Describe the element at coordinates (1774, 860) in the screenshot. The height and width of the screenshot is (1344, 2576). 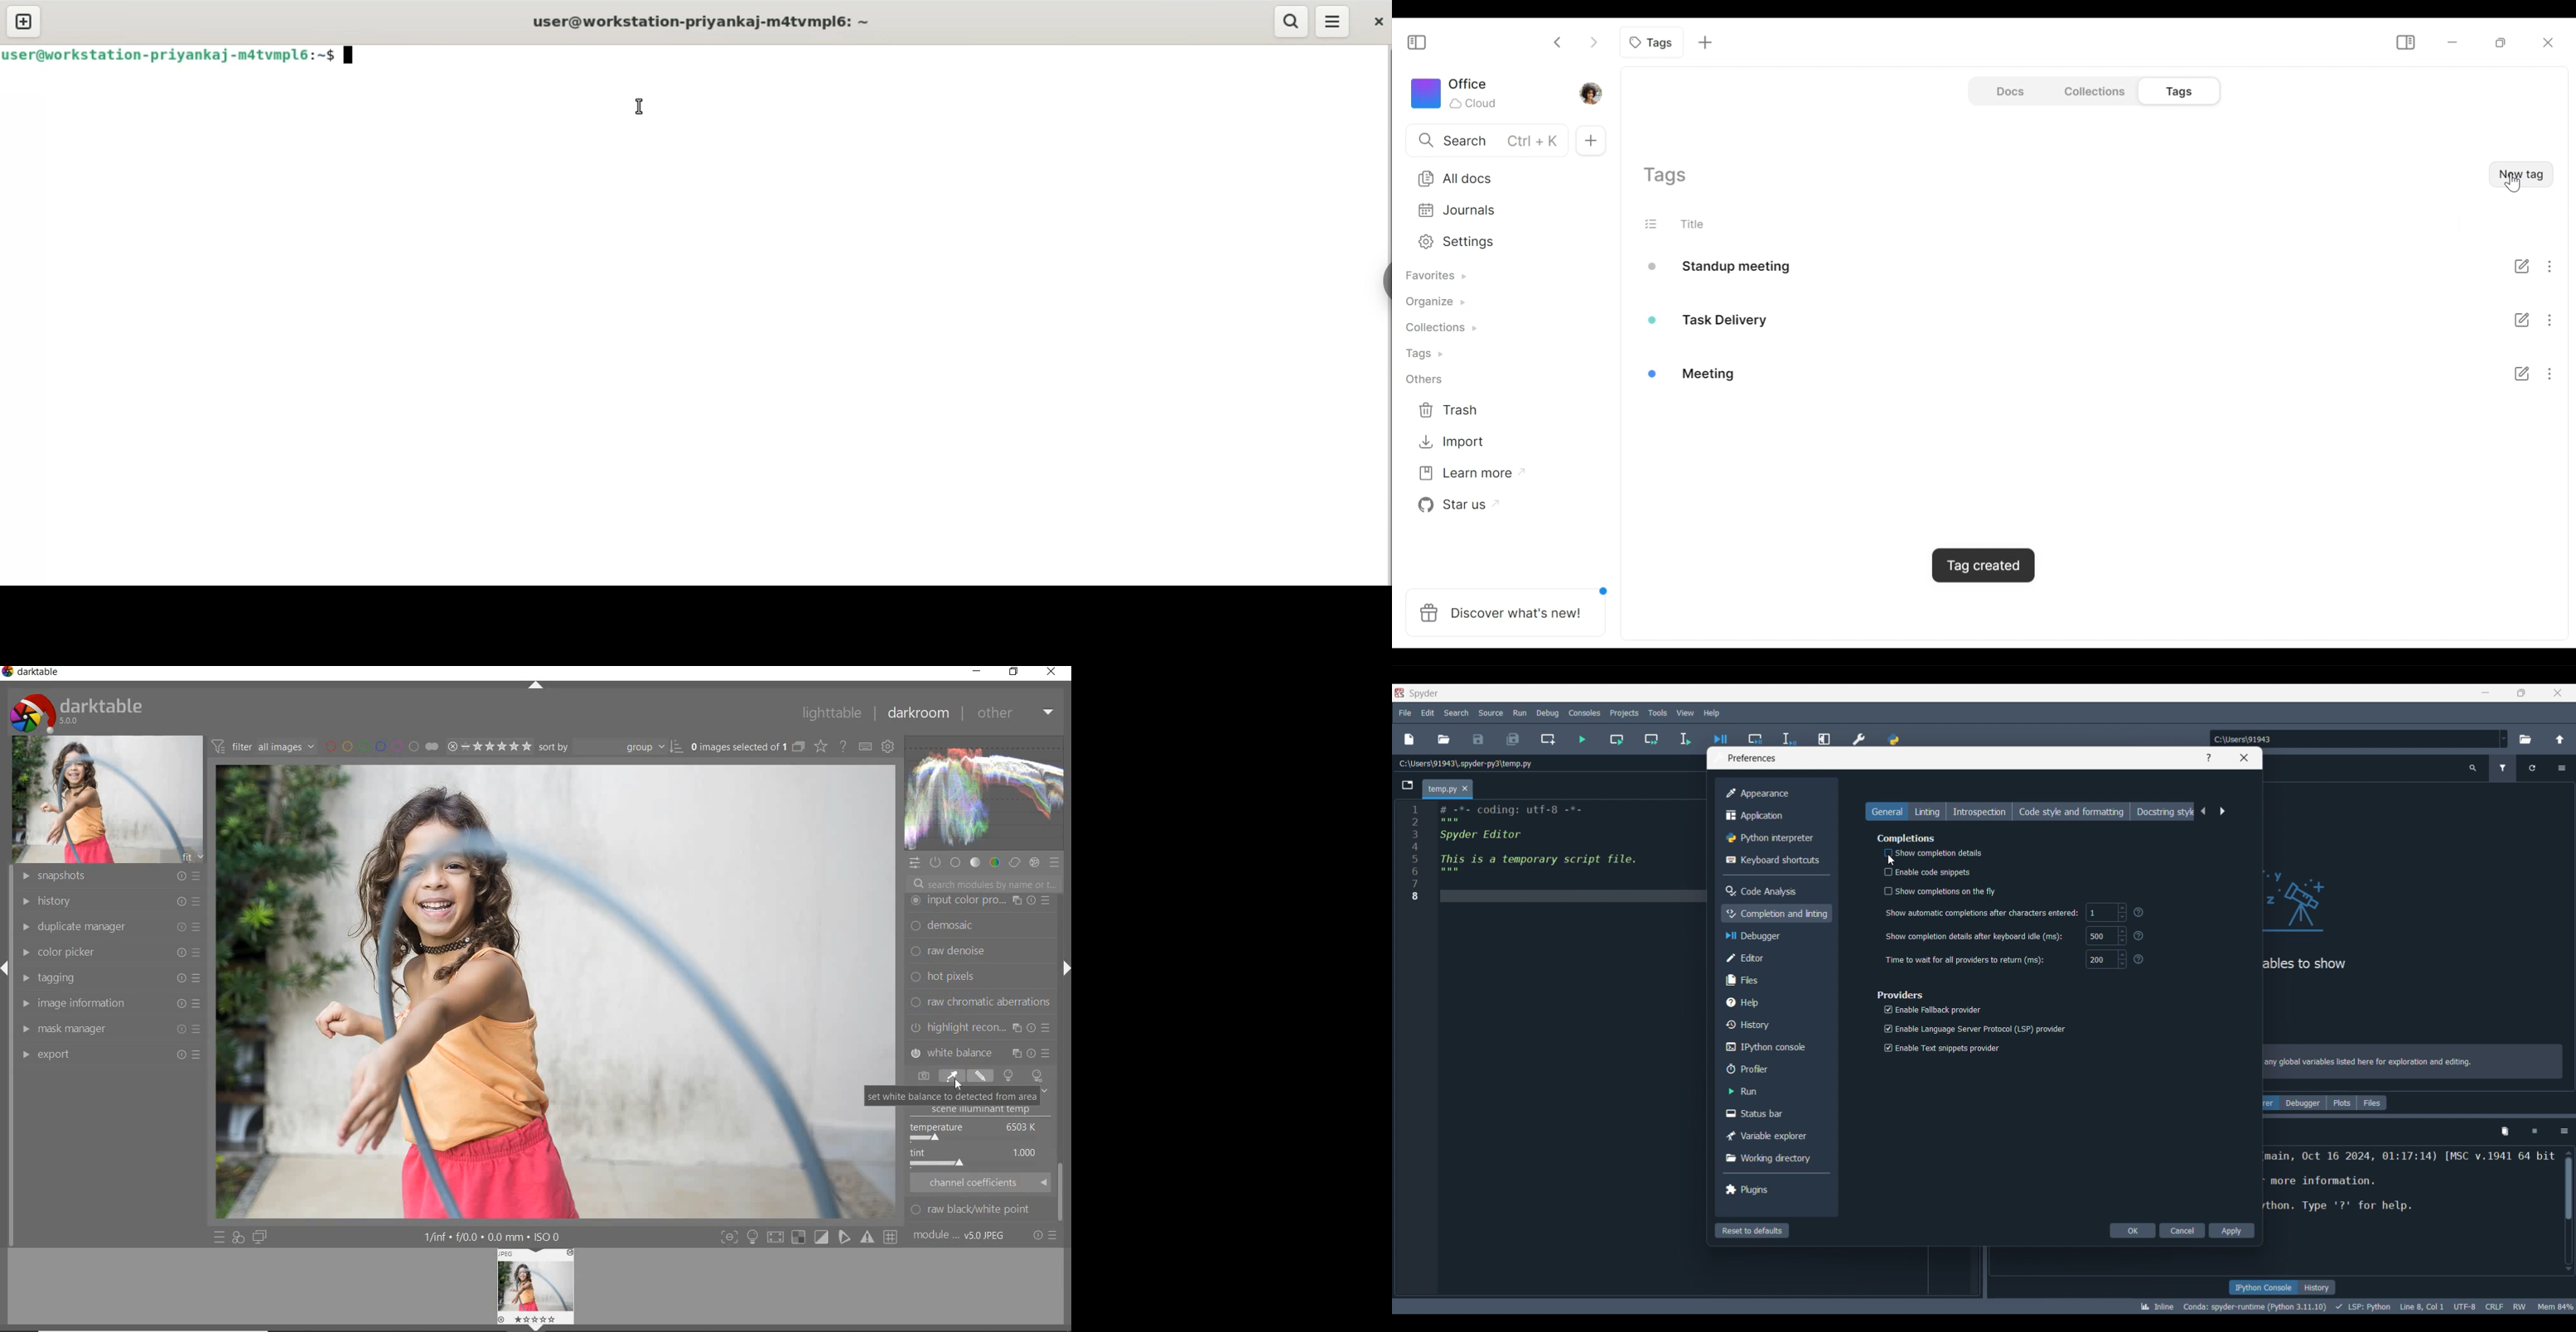
I see `Keyboard shortcuts` at that location.